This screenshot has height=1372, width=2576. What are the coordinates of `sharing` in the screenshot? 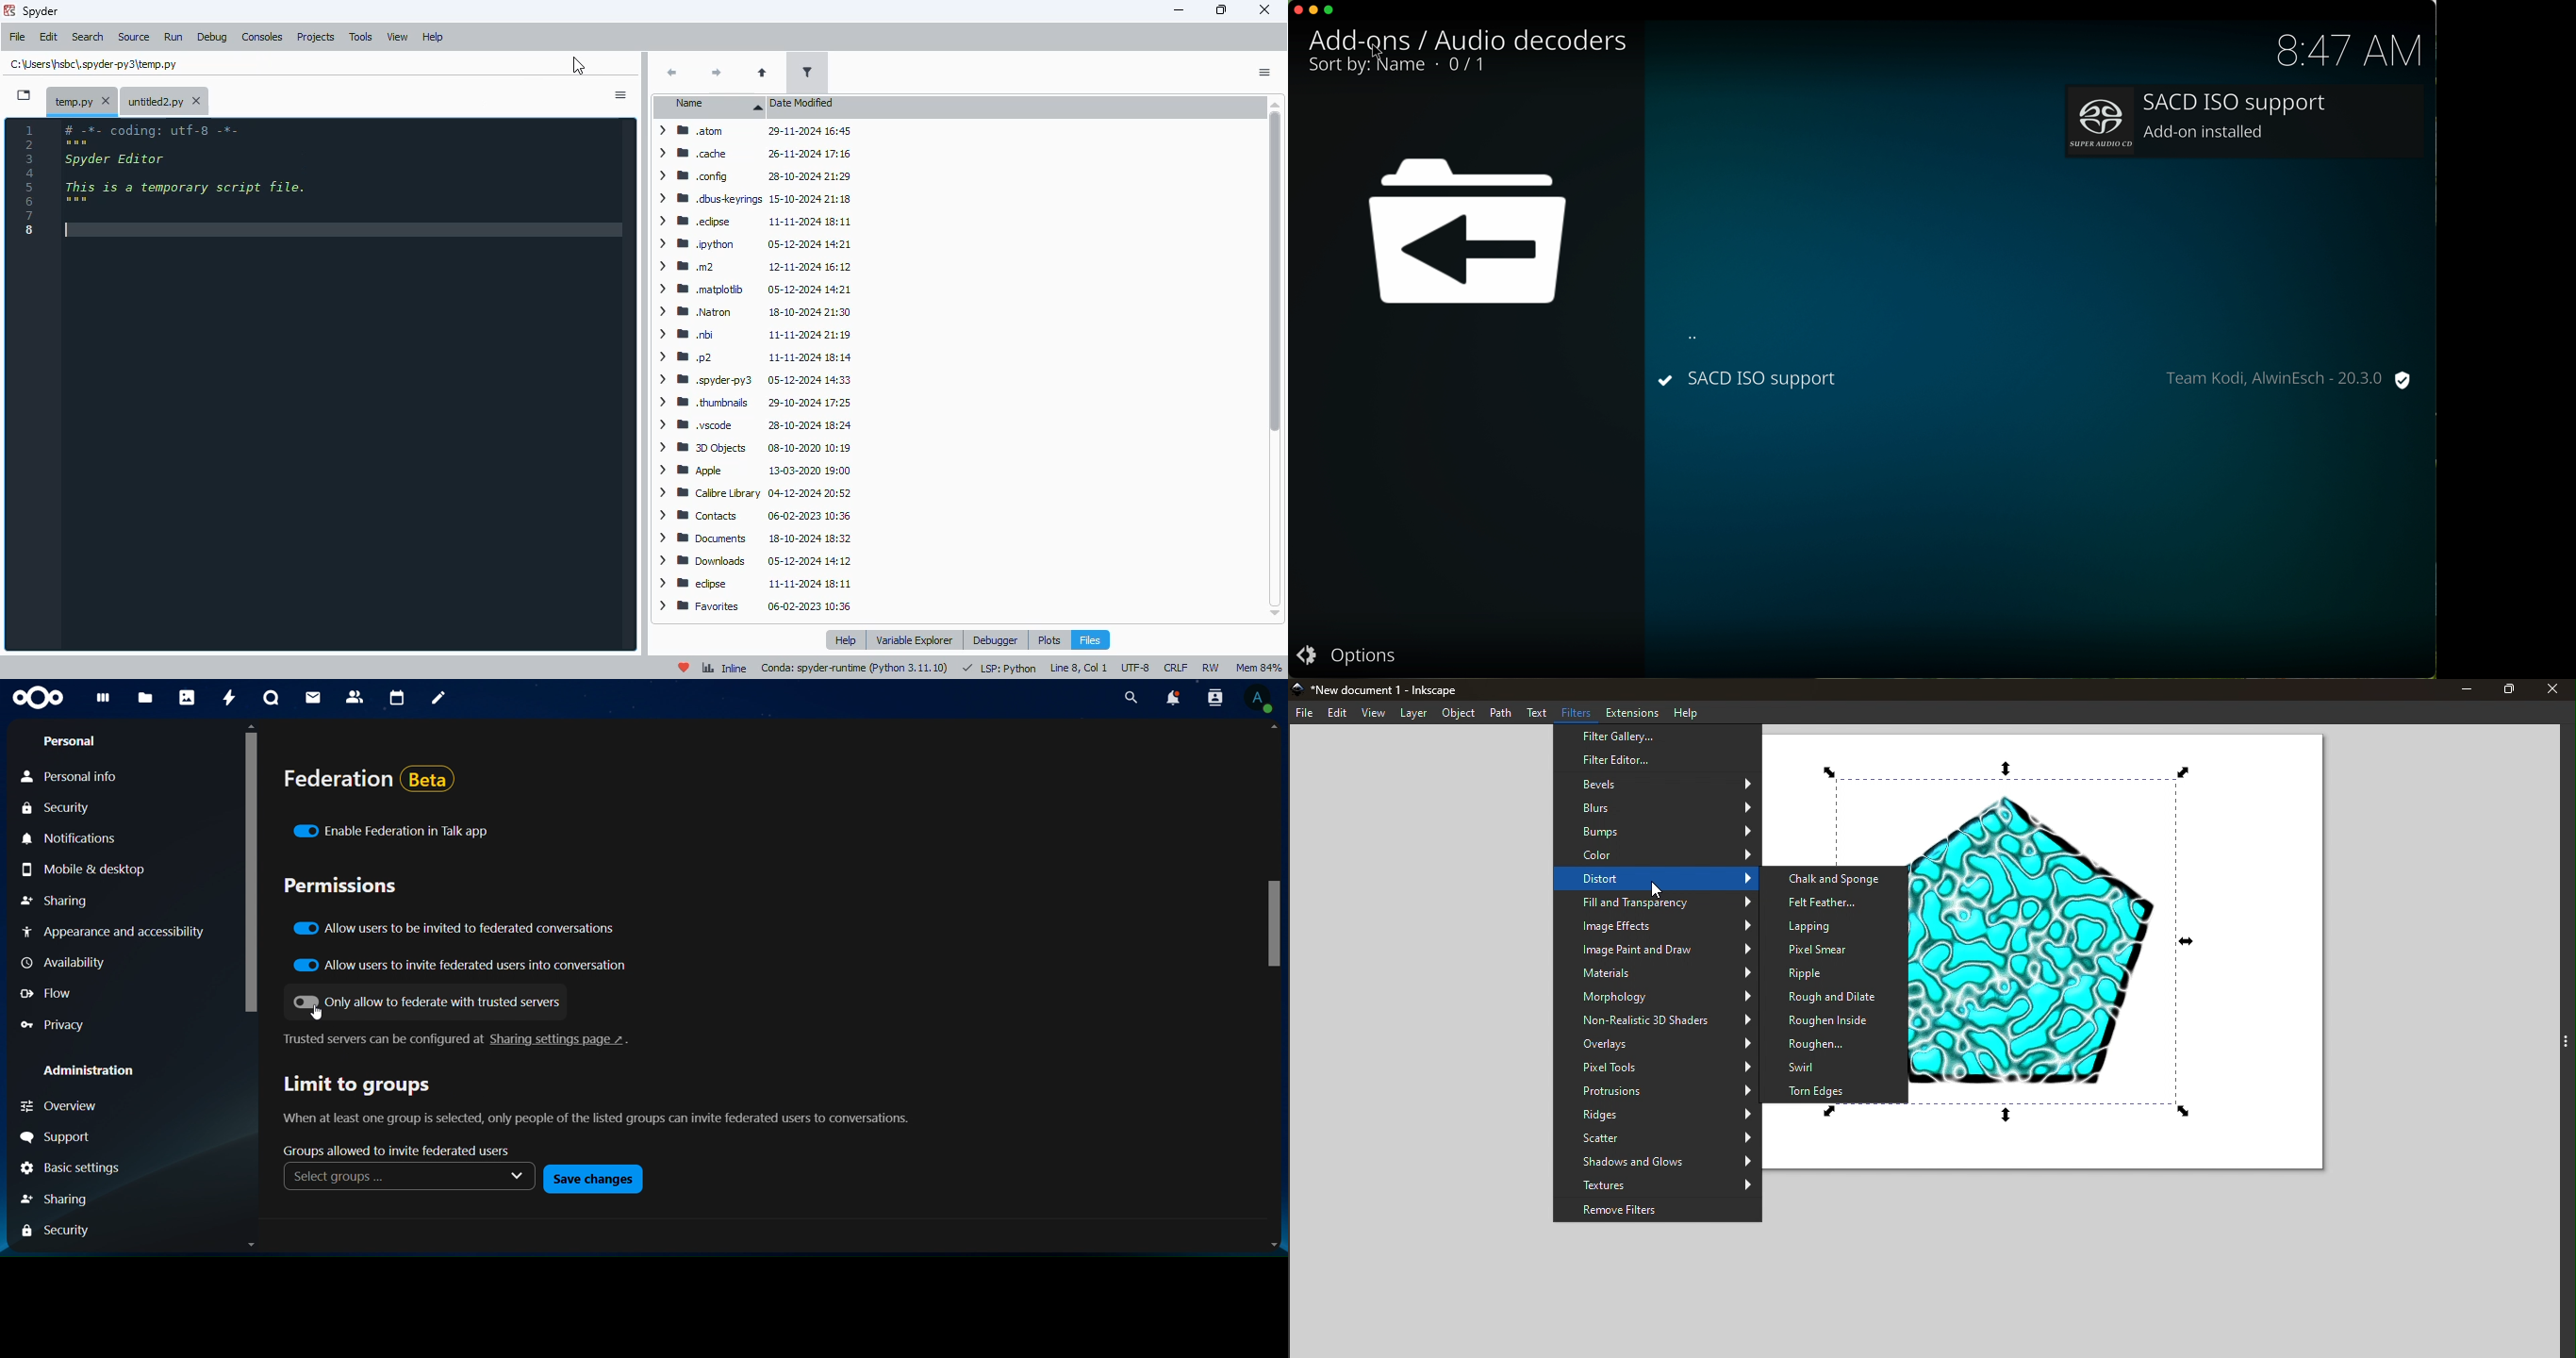 It's located at (56, 1200).